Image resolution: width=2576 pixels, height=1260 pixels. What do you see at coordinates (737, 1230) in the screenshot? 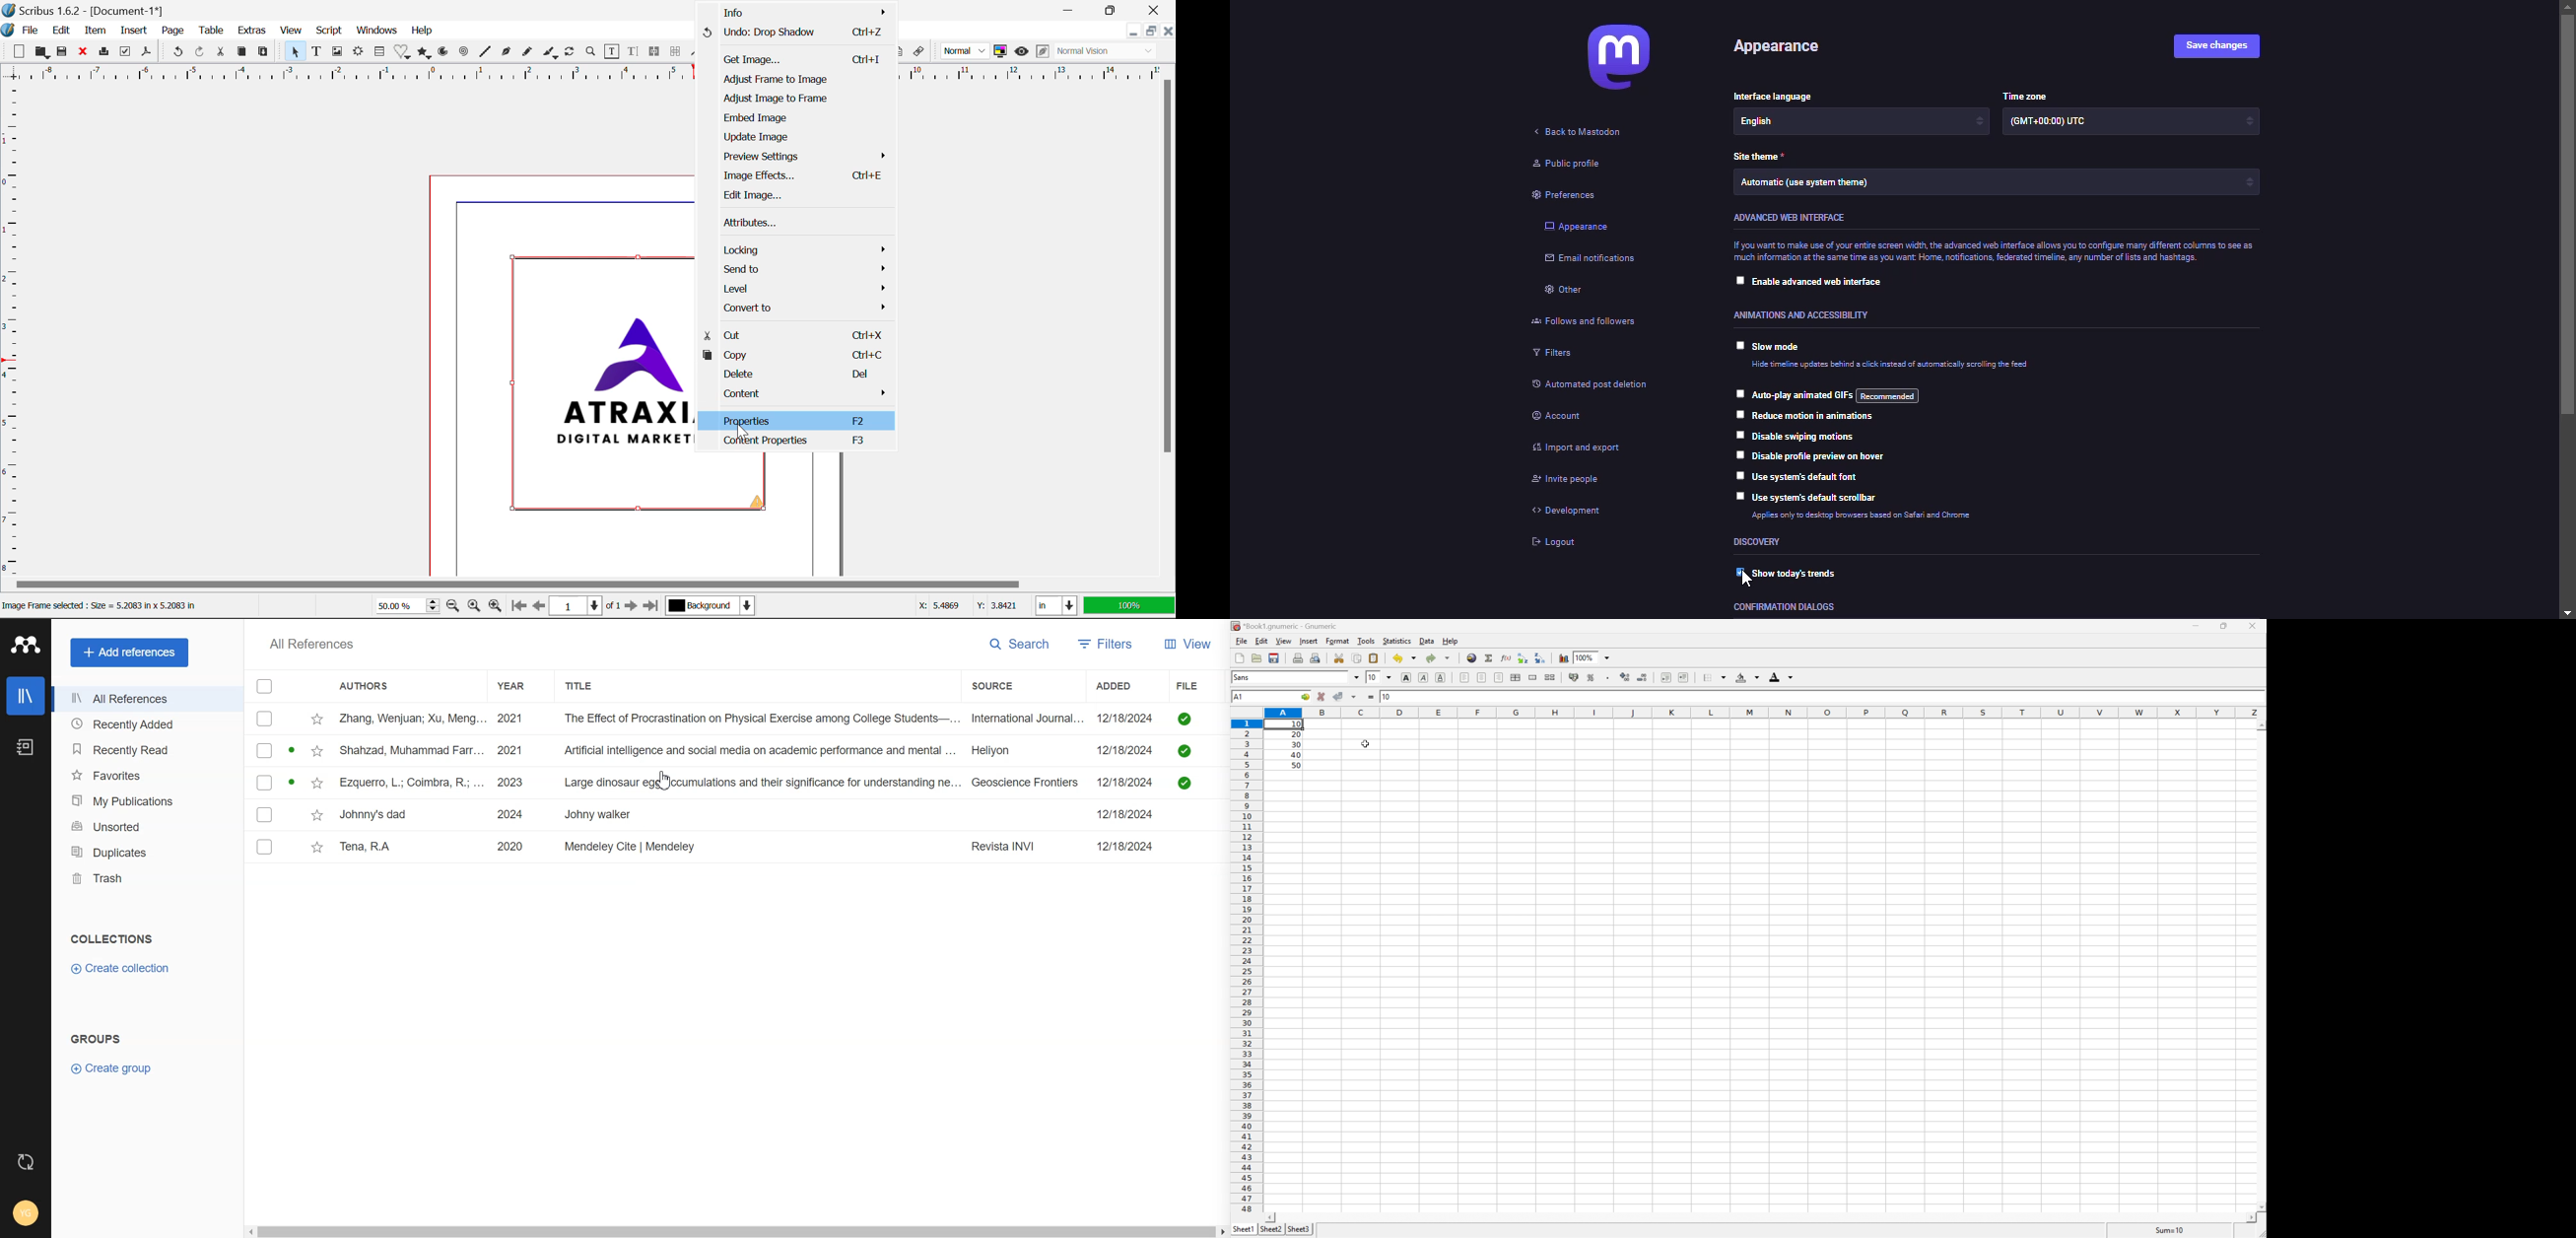
I see `Horizontal scroll bar` at bounding box center [737, 1230].